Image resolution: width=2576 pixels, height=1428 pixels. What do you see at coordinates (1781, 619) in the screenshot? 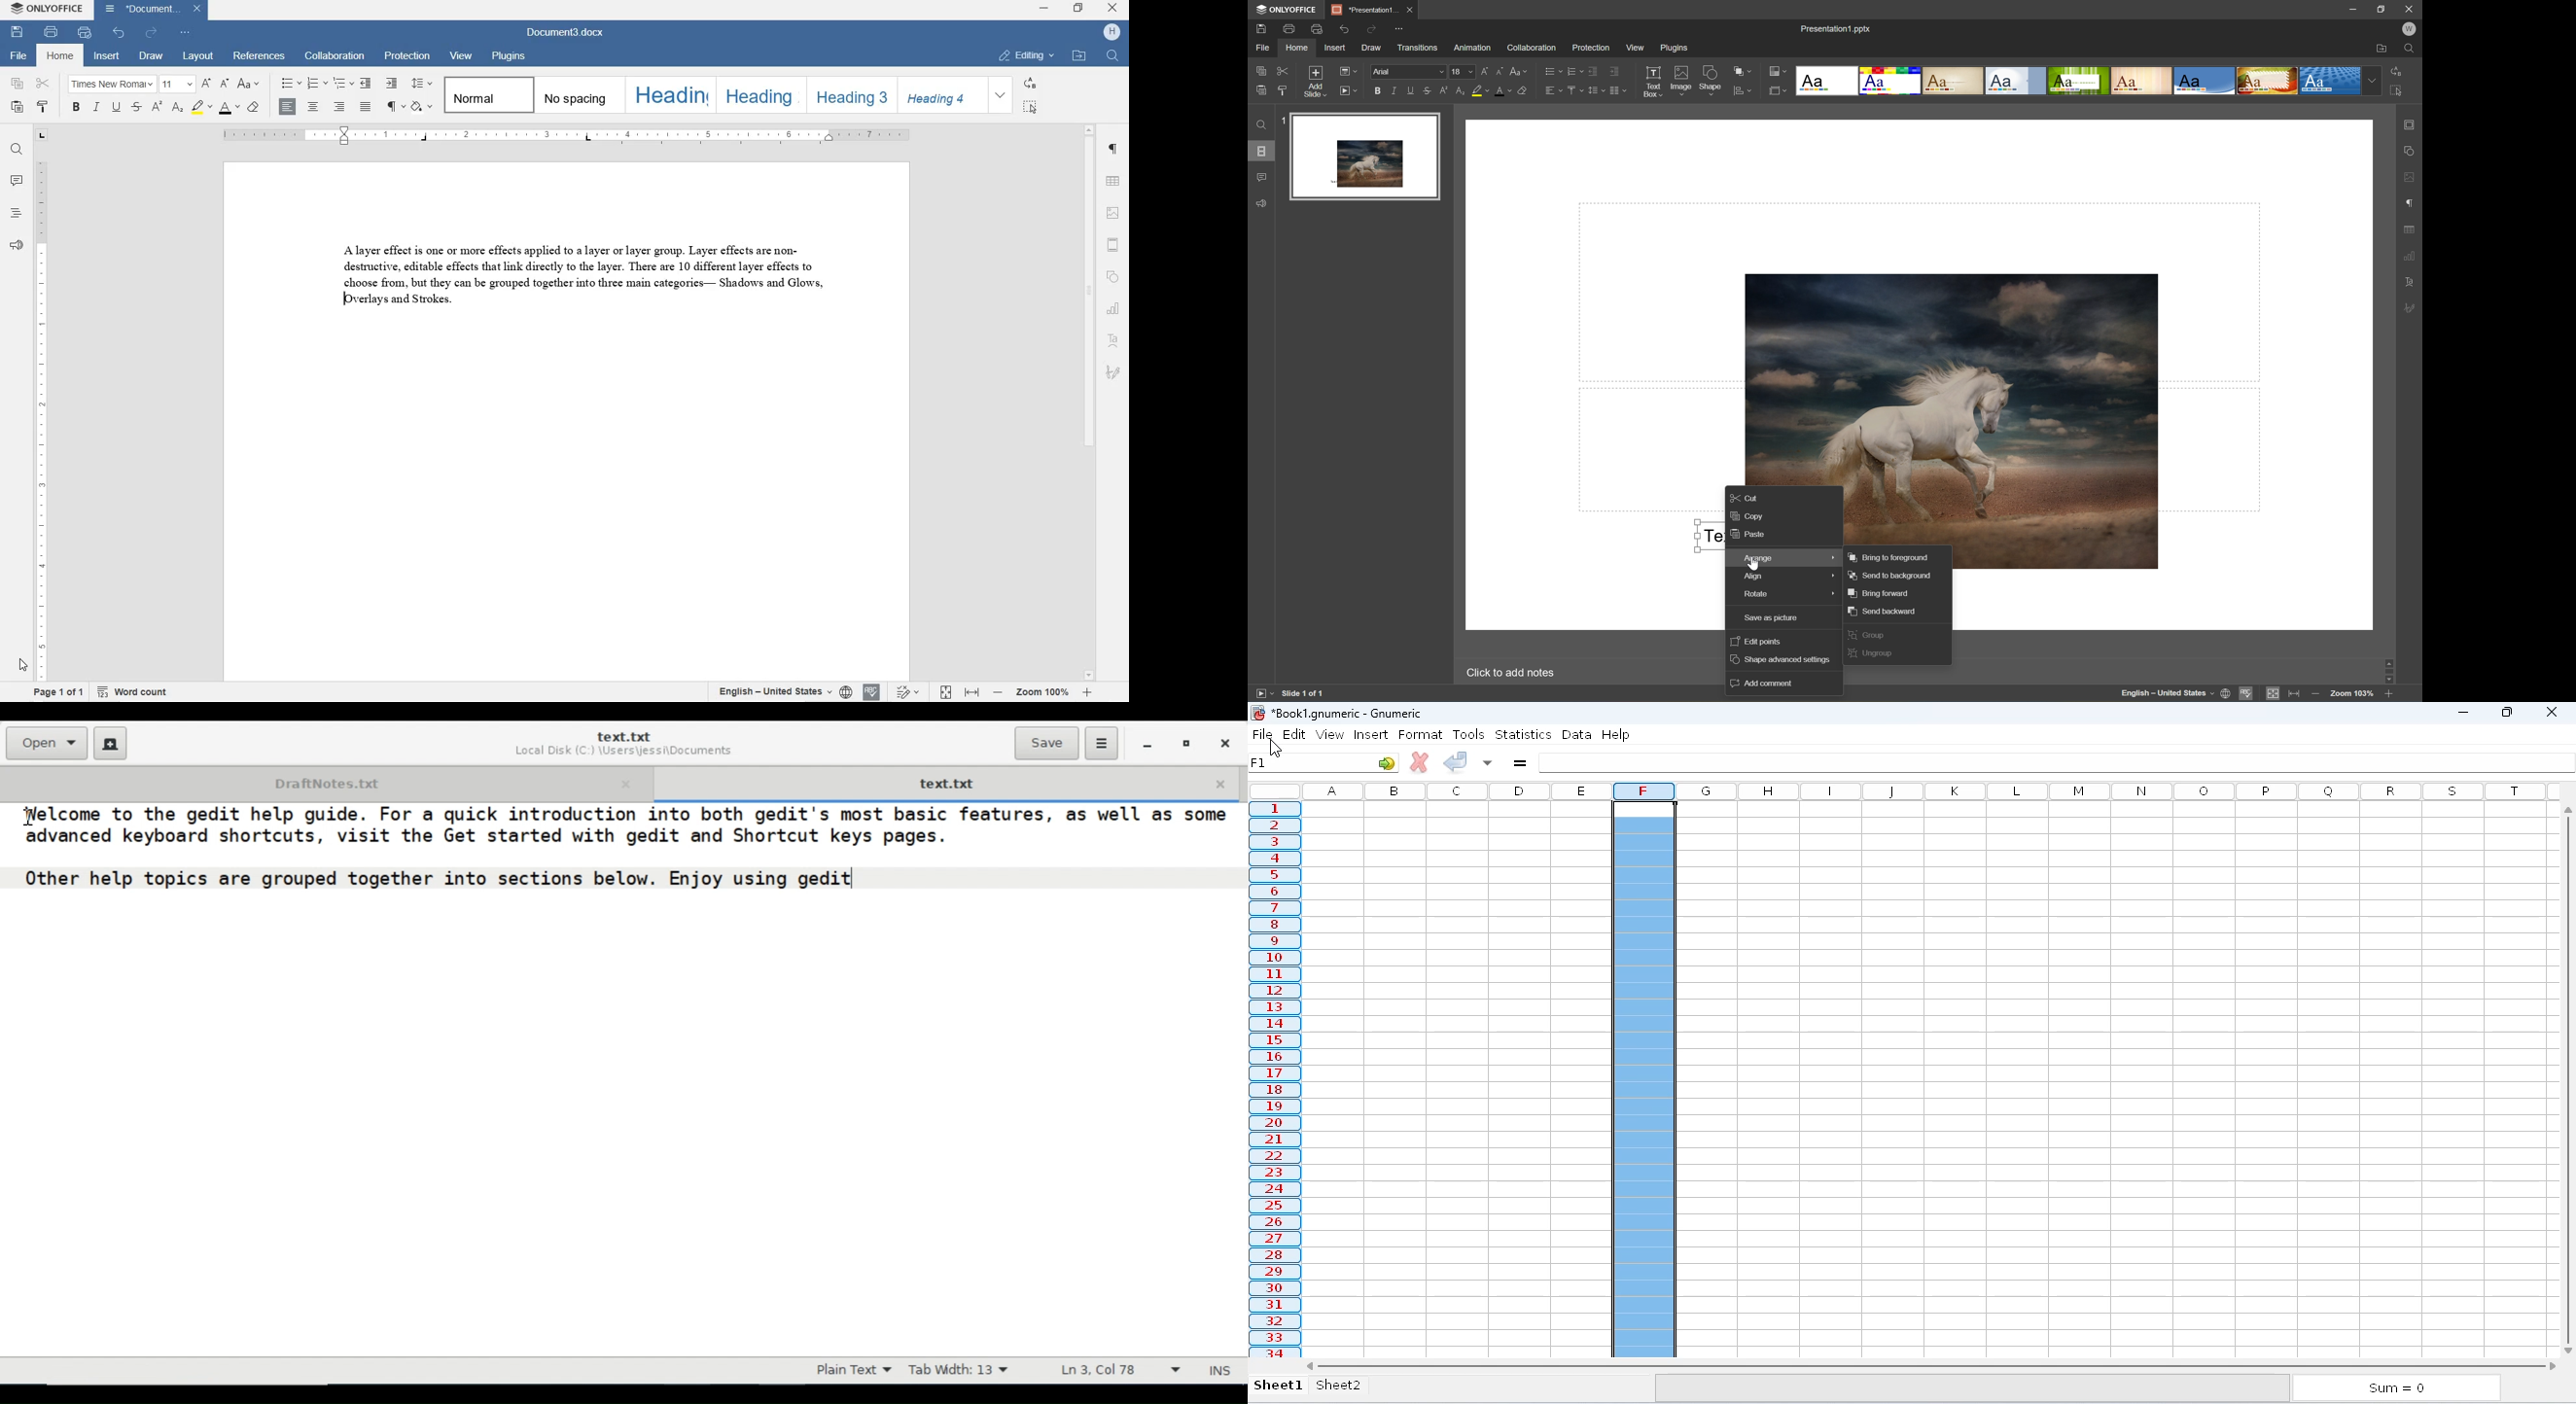
I see `Save as picture` at bounding box center [1781, 619].